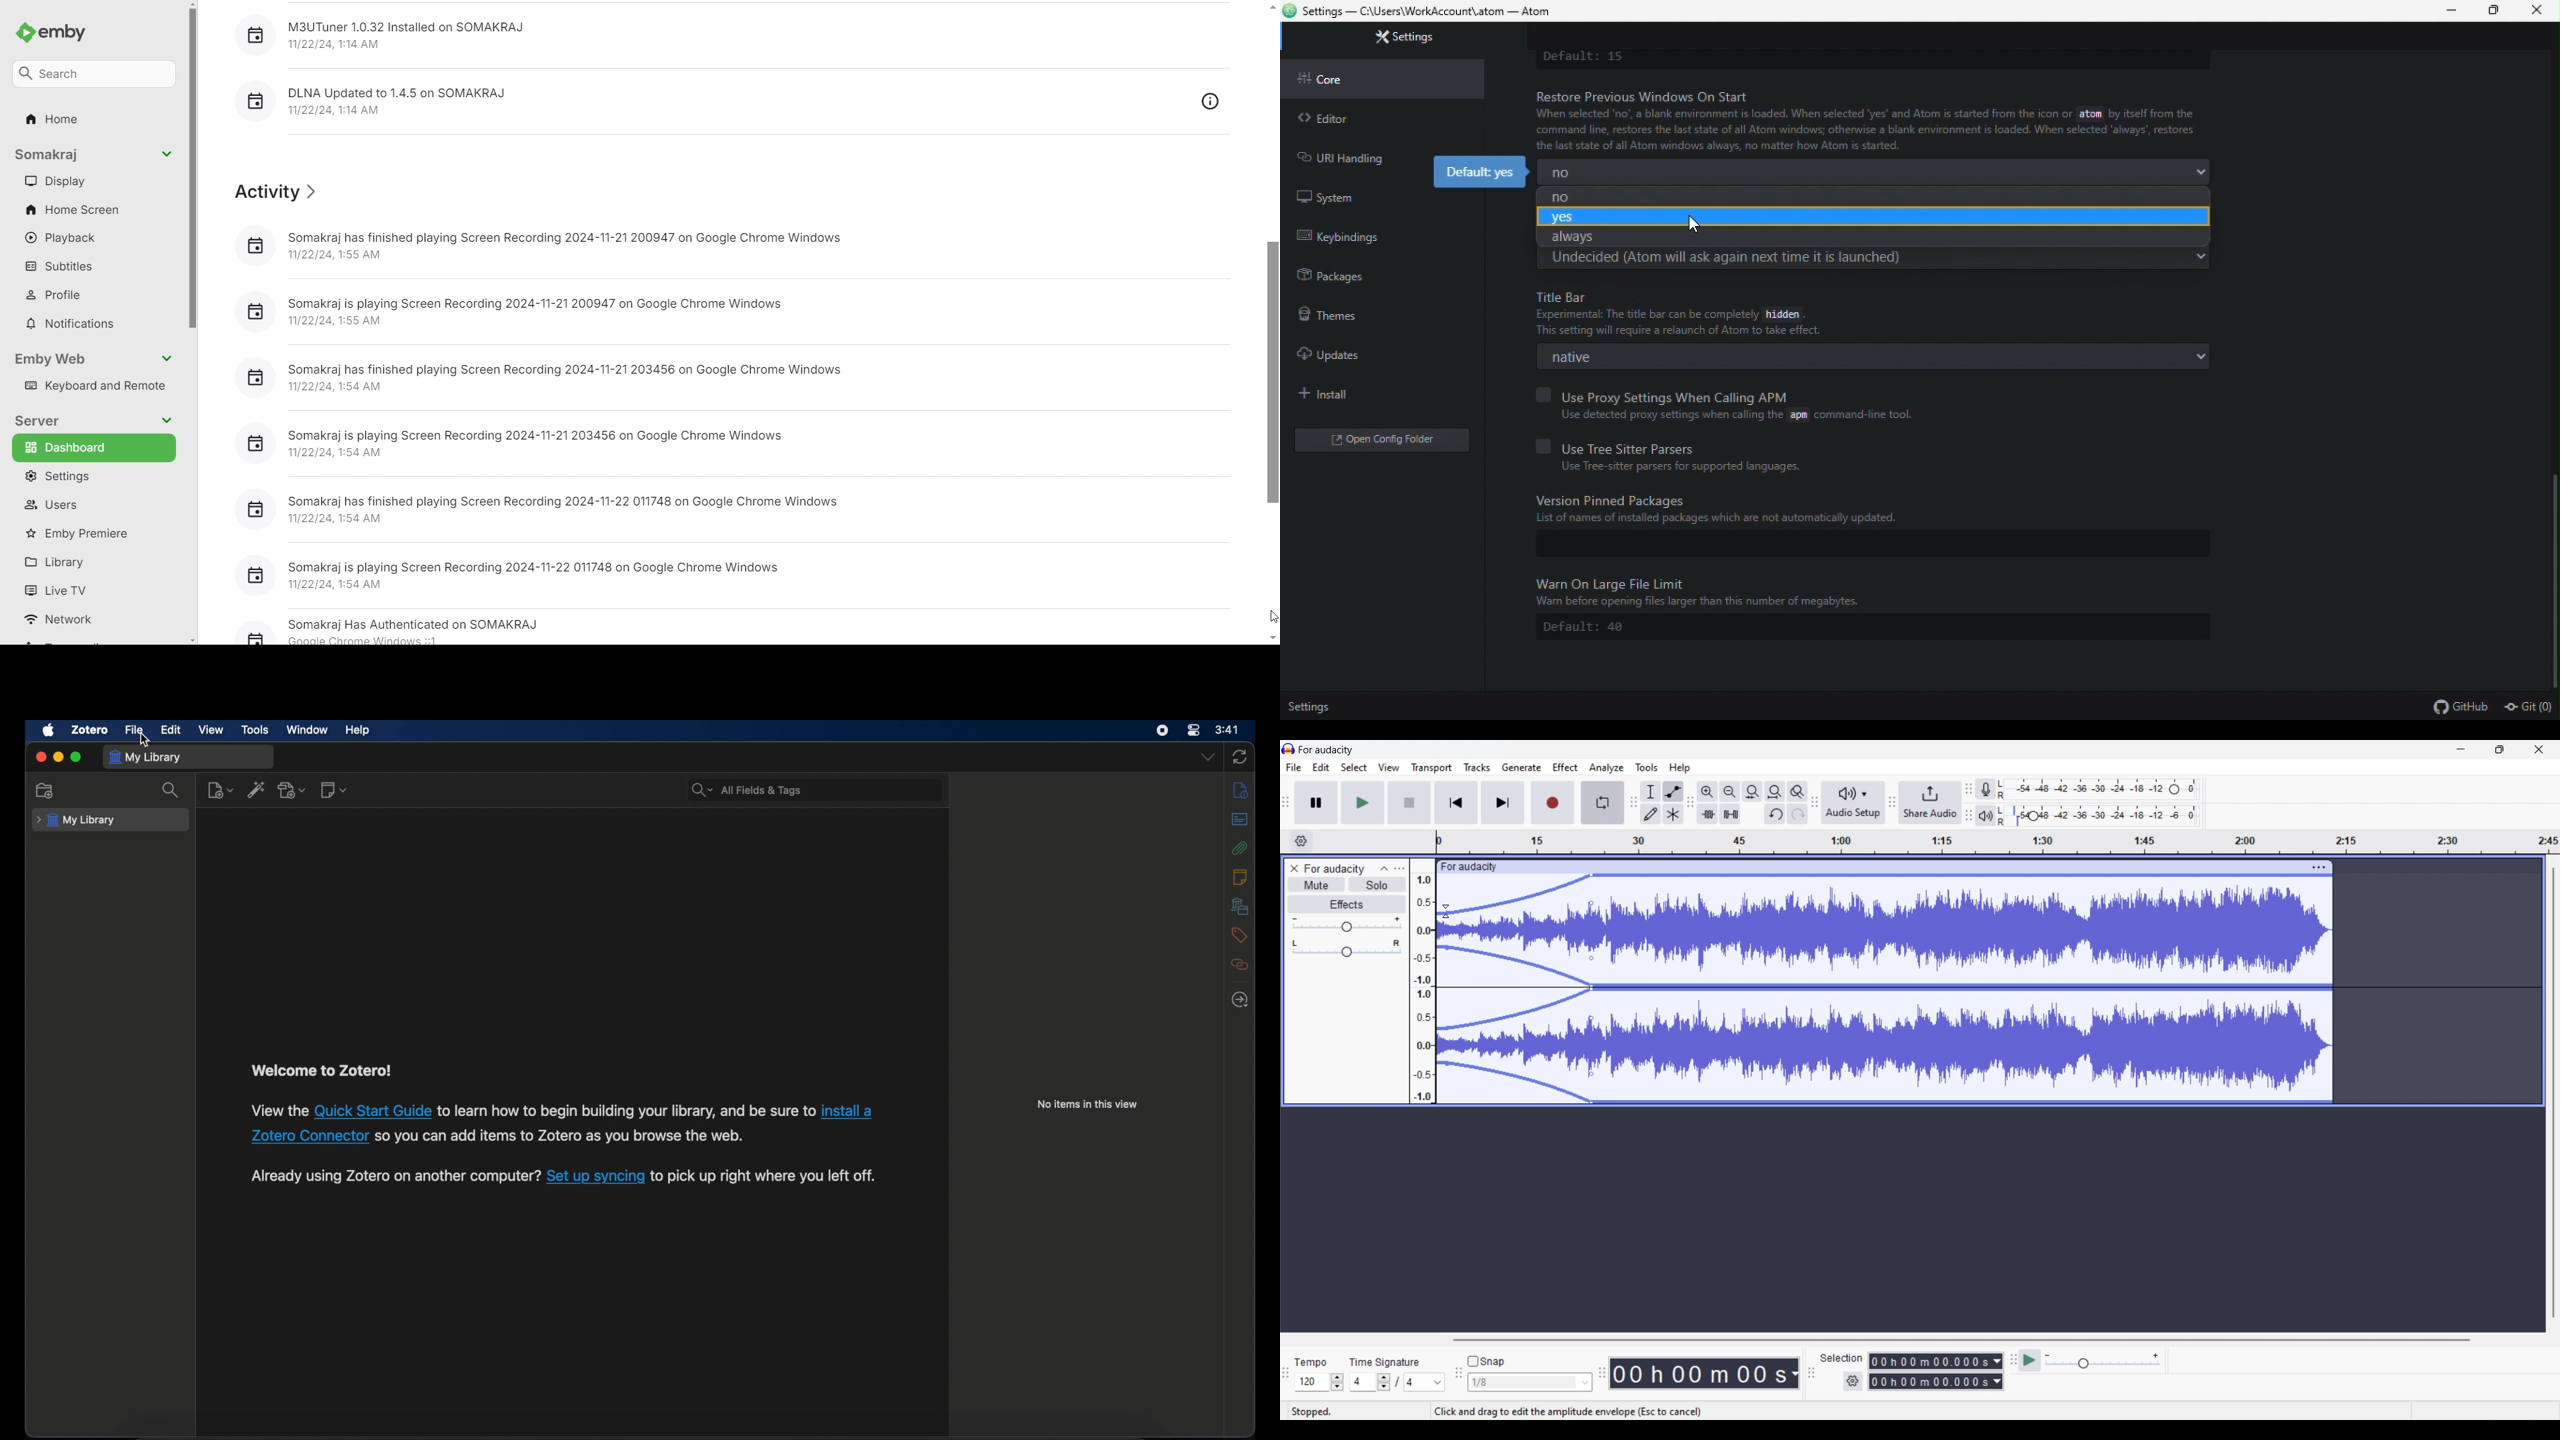 This screenshot has height=1456, width=2576. What do you see at coordinates (1485, 1361) in the screenshot?
I see `Snap toggle` at bounding box center [1485, 1361].